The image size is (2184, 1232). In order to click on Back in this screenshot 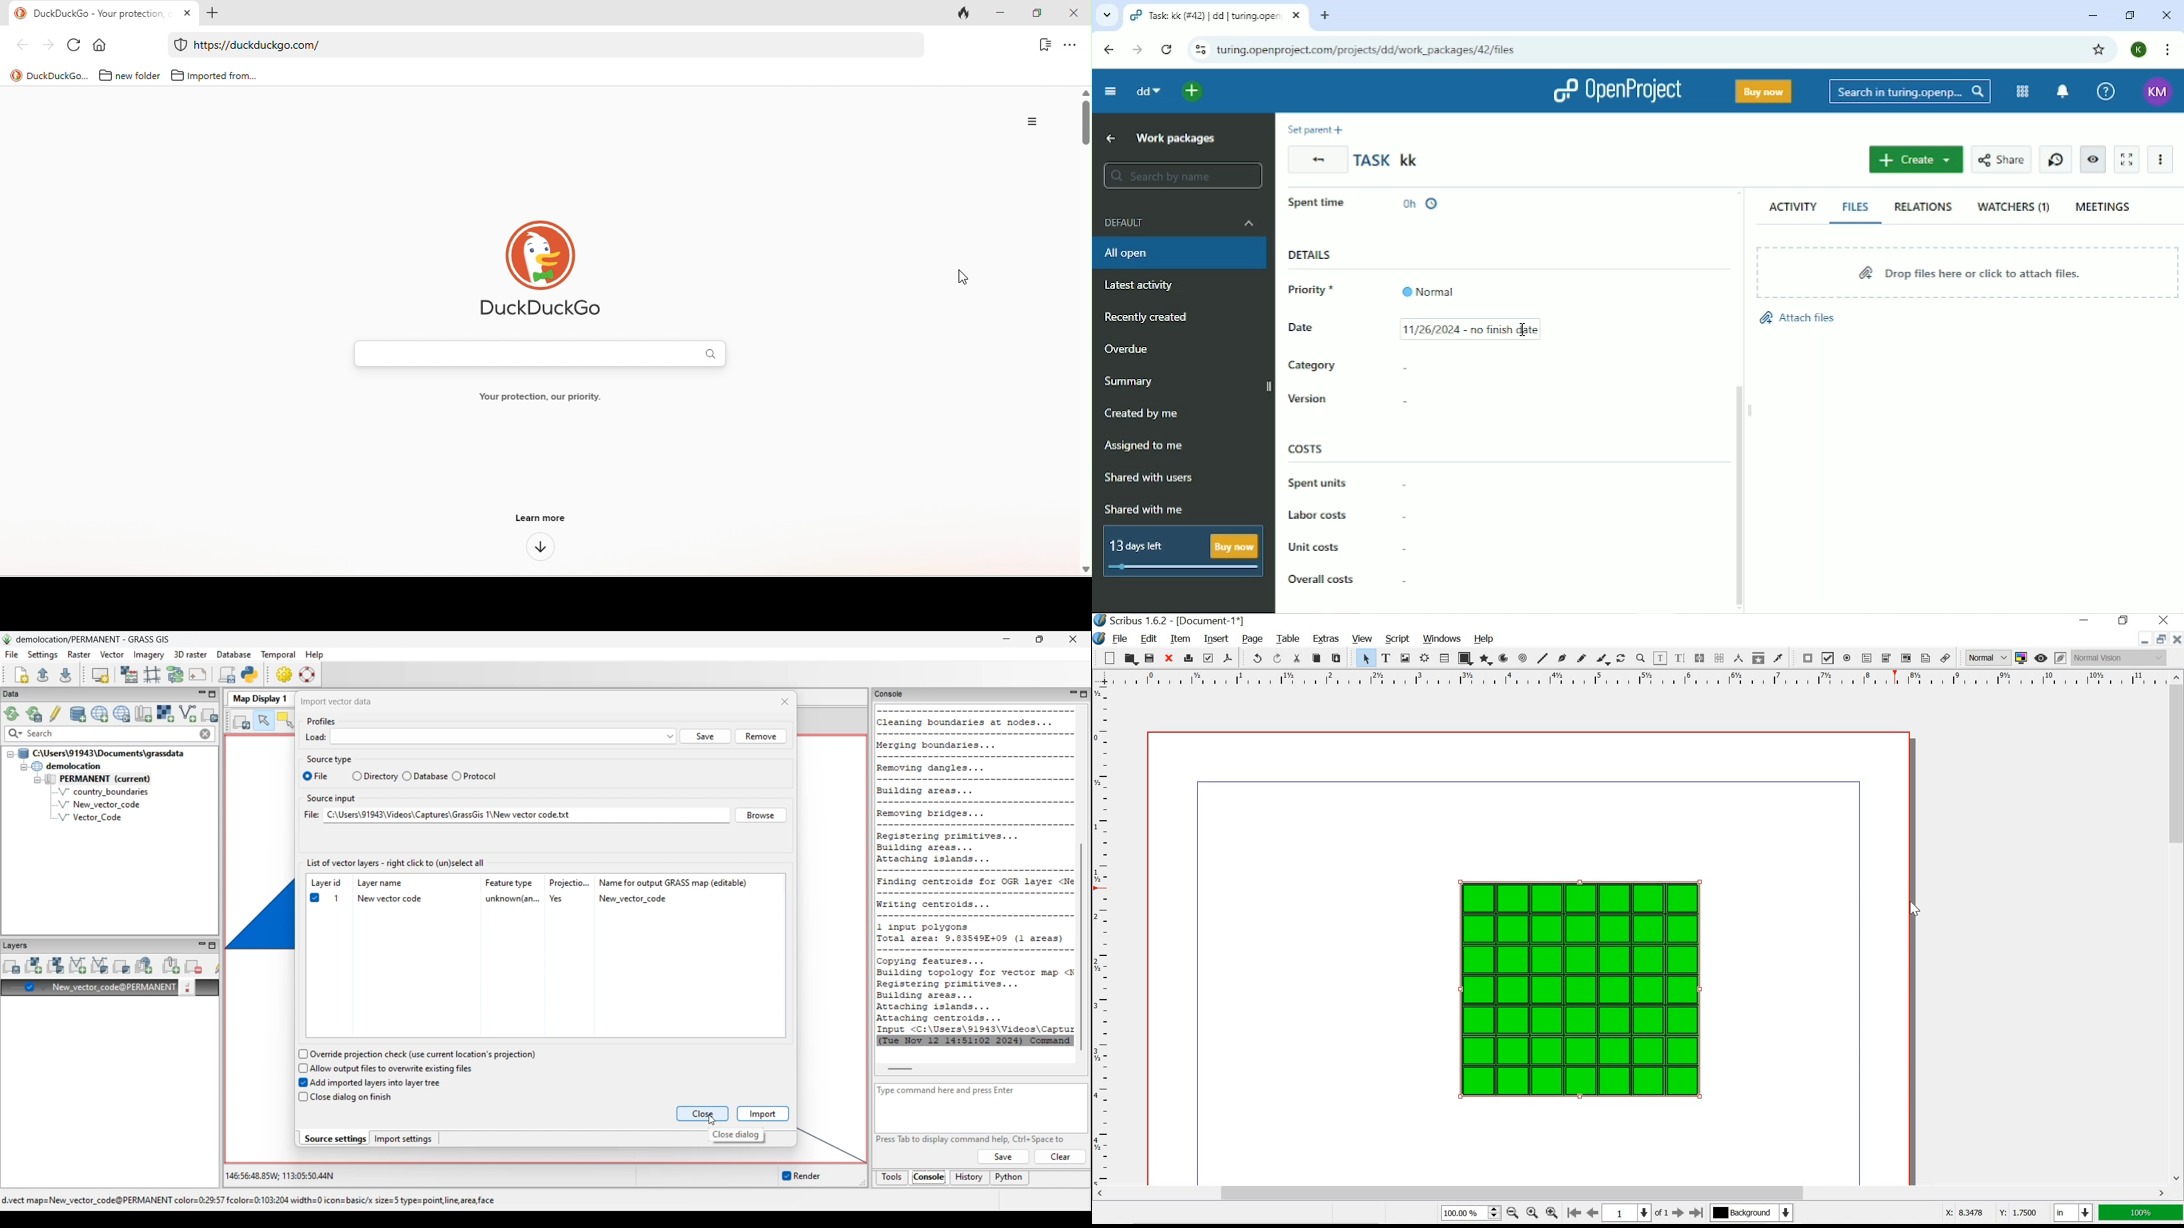, I will do `click(1108, 50)`.